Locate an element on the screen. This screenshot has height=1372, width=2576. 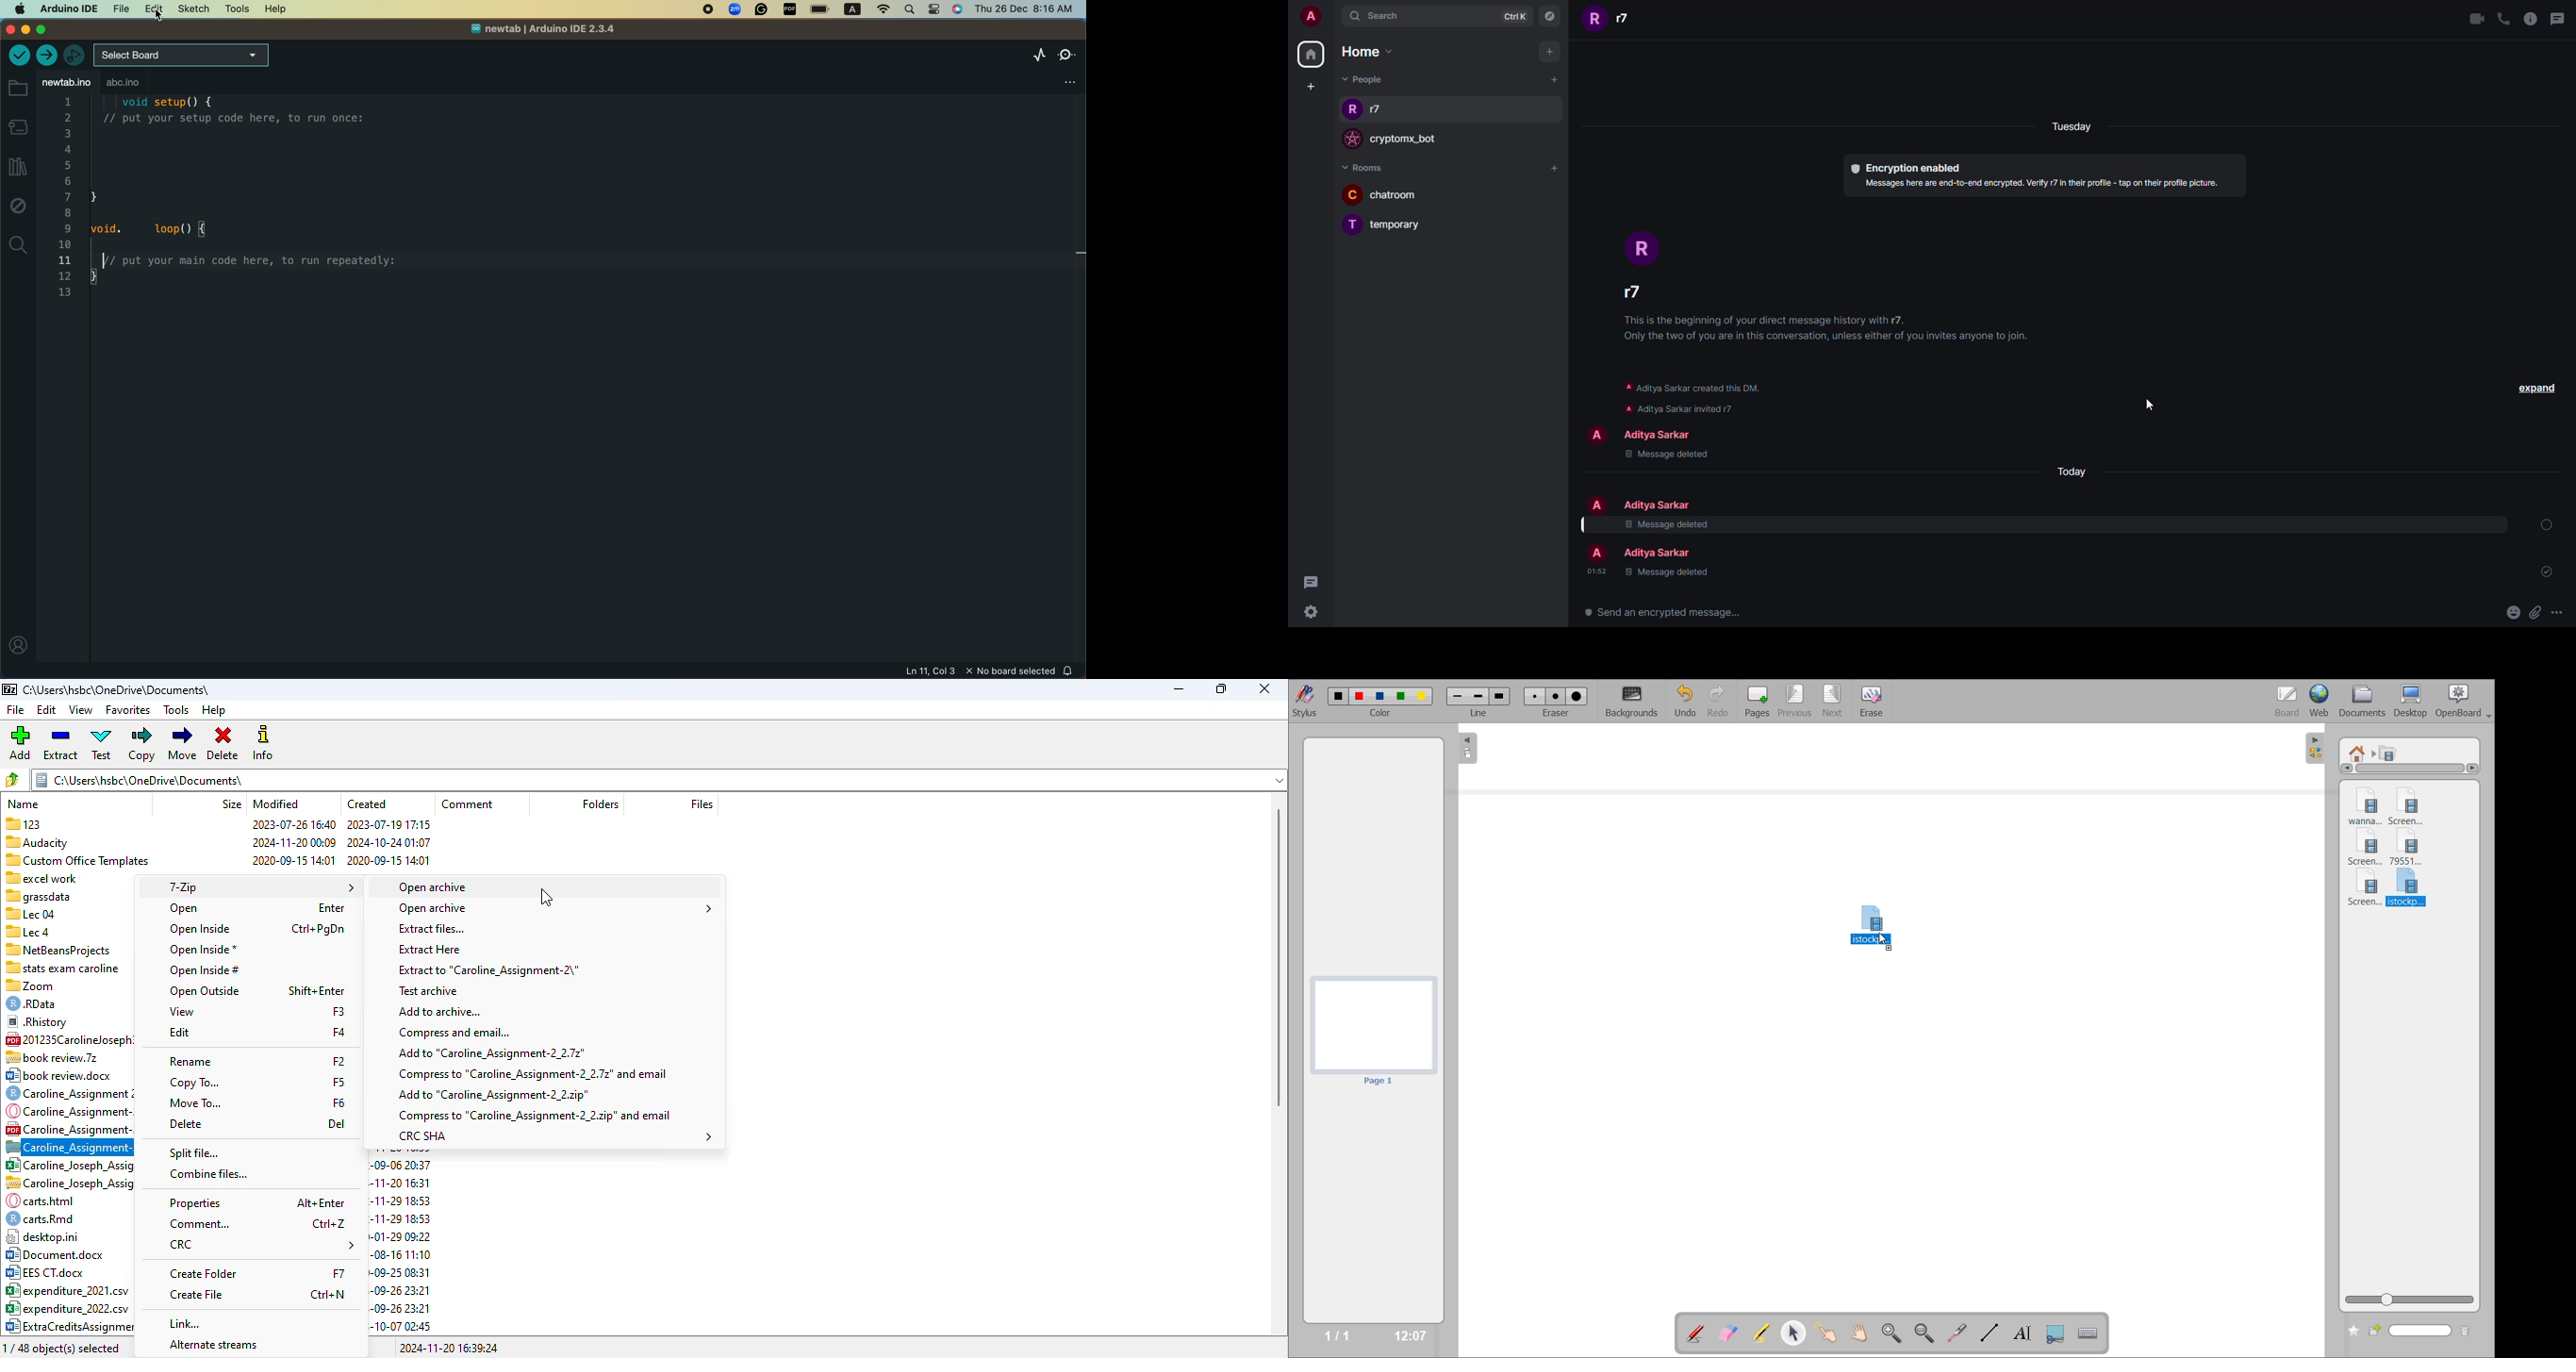
profile is located at coordinates (1599, 507).